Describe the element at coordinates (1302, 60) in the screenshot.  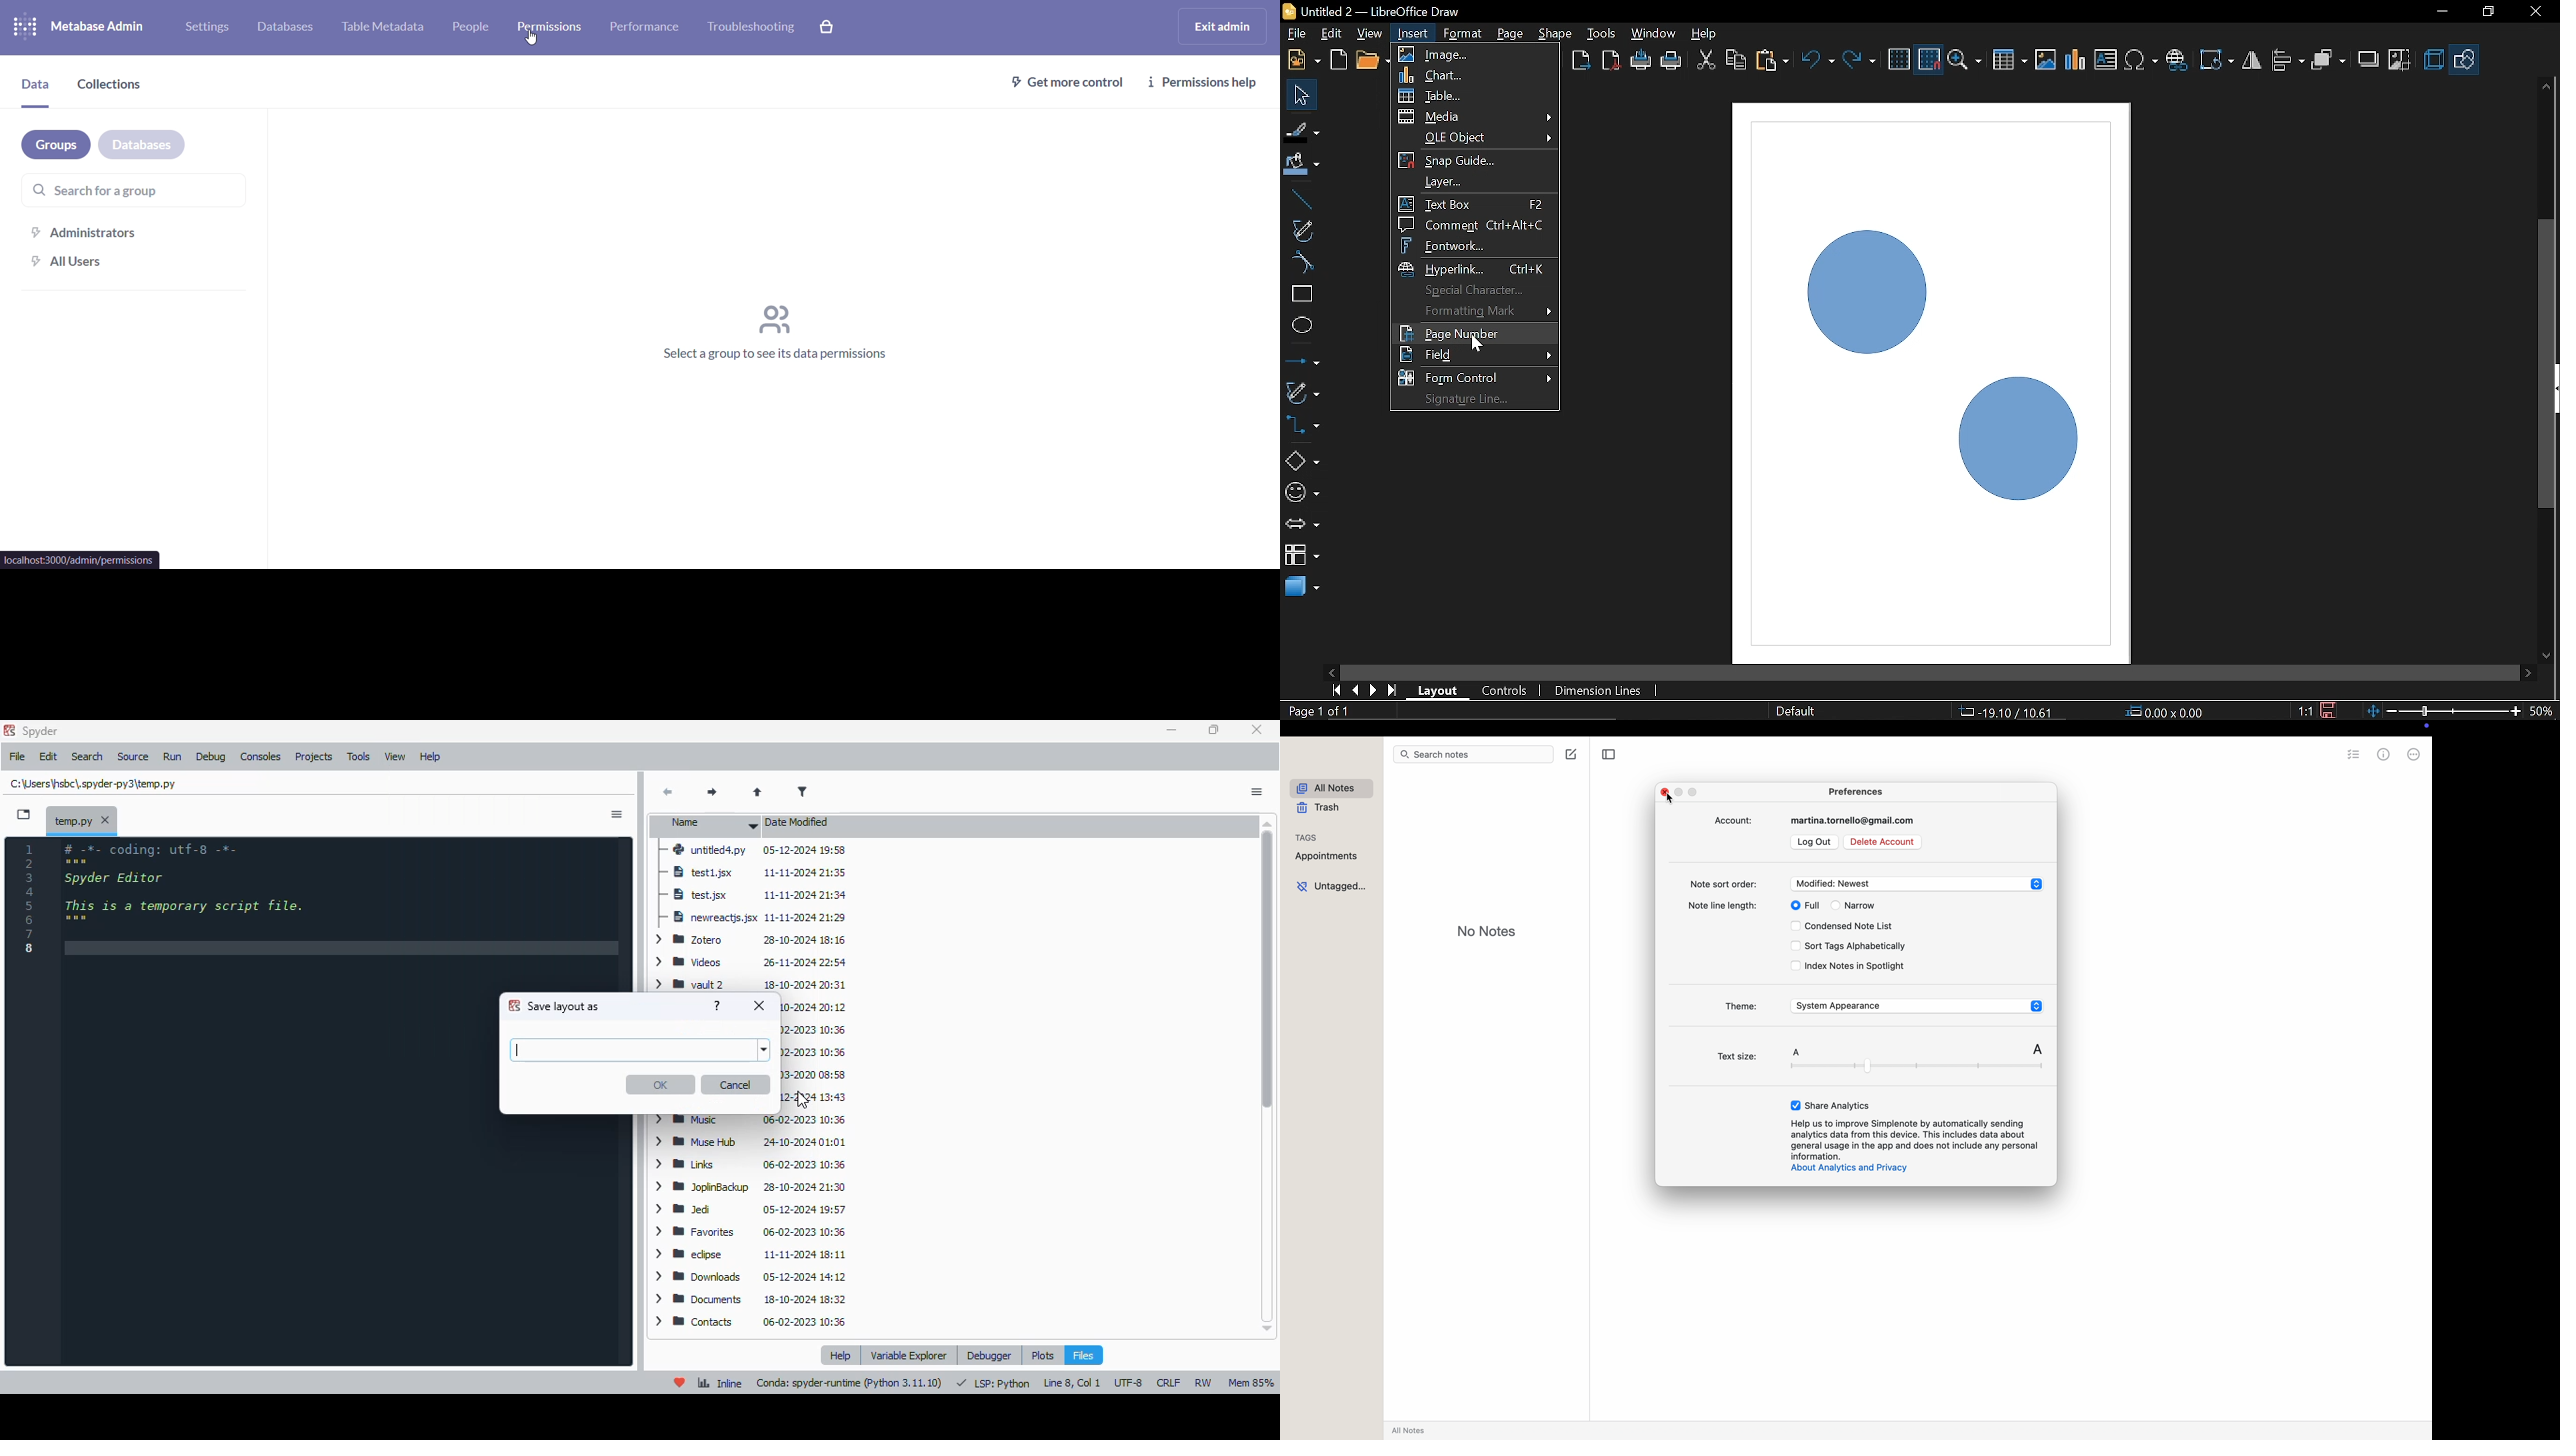
I see `New` at that location.